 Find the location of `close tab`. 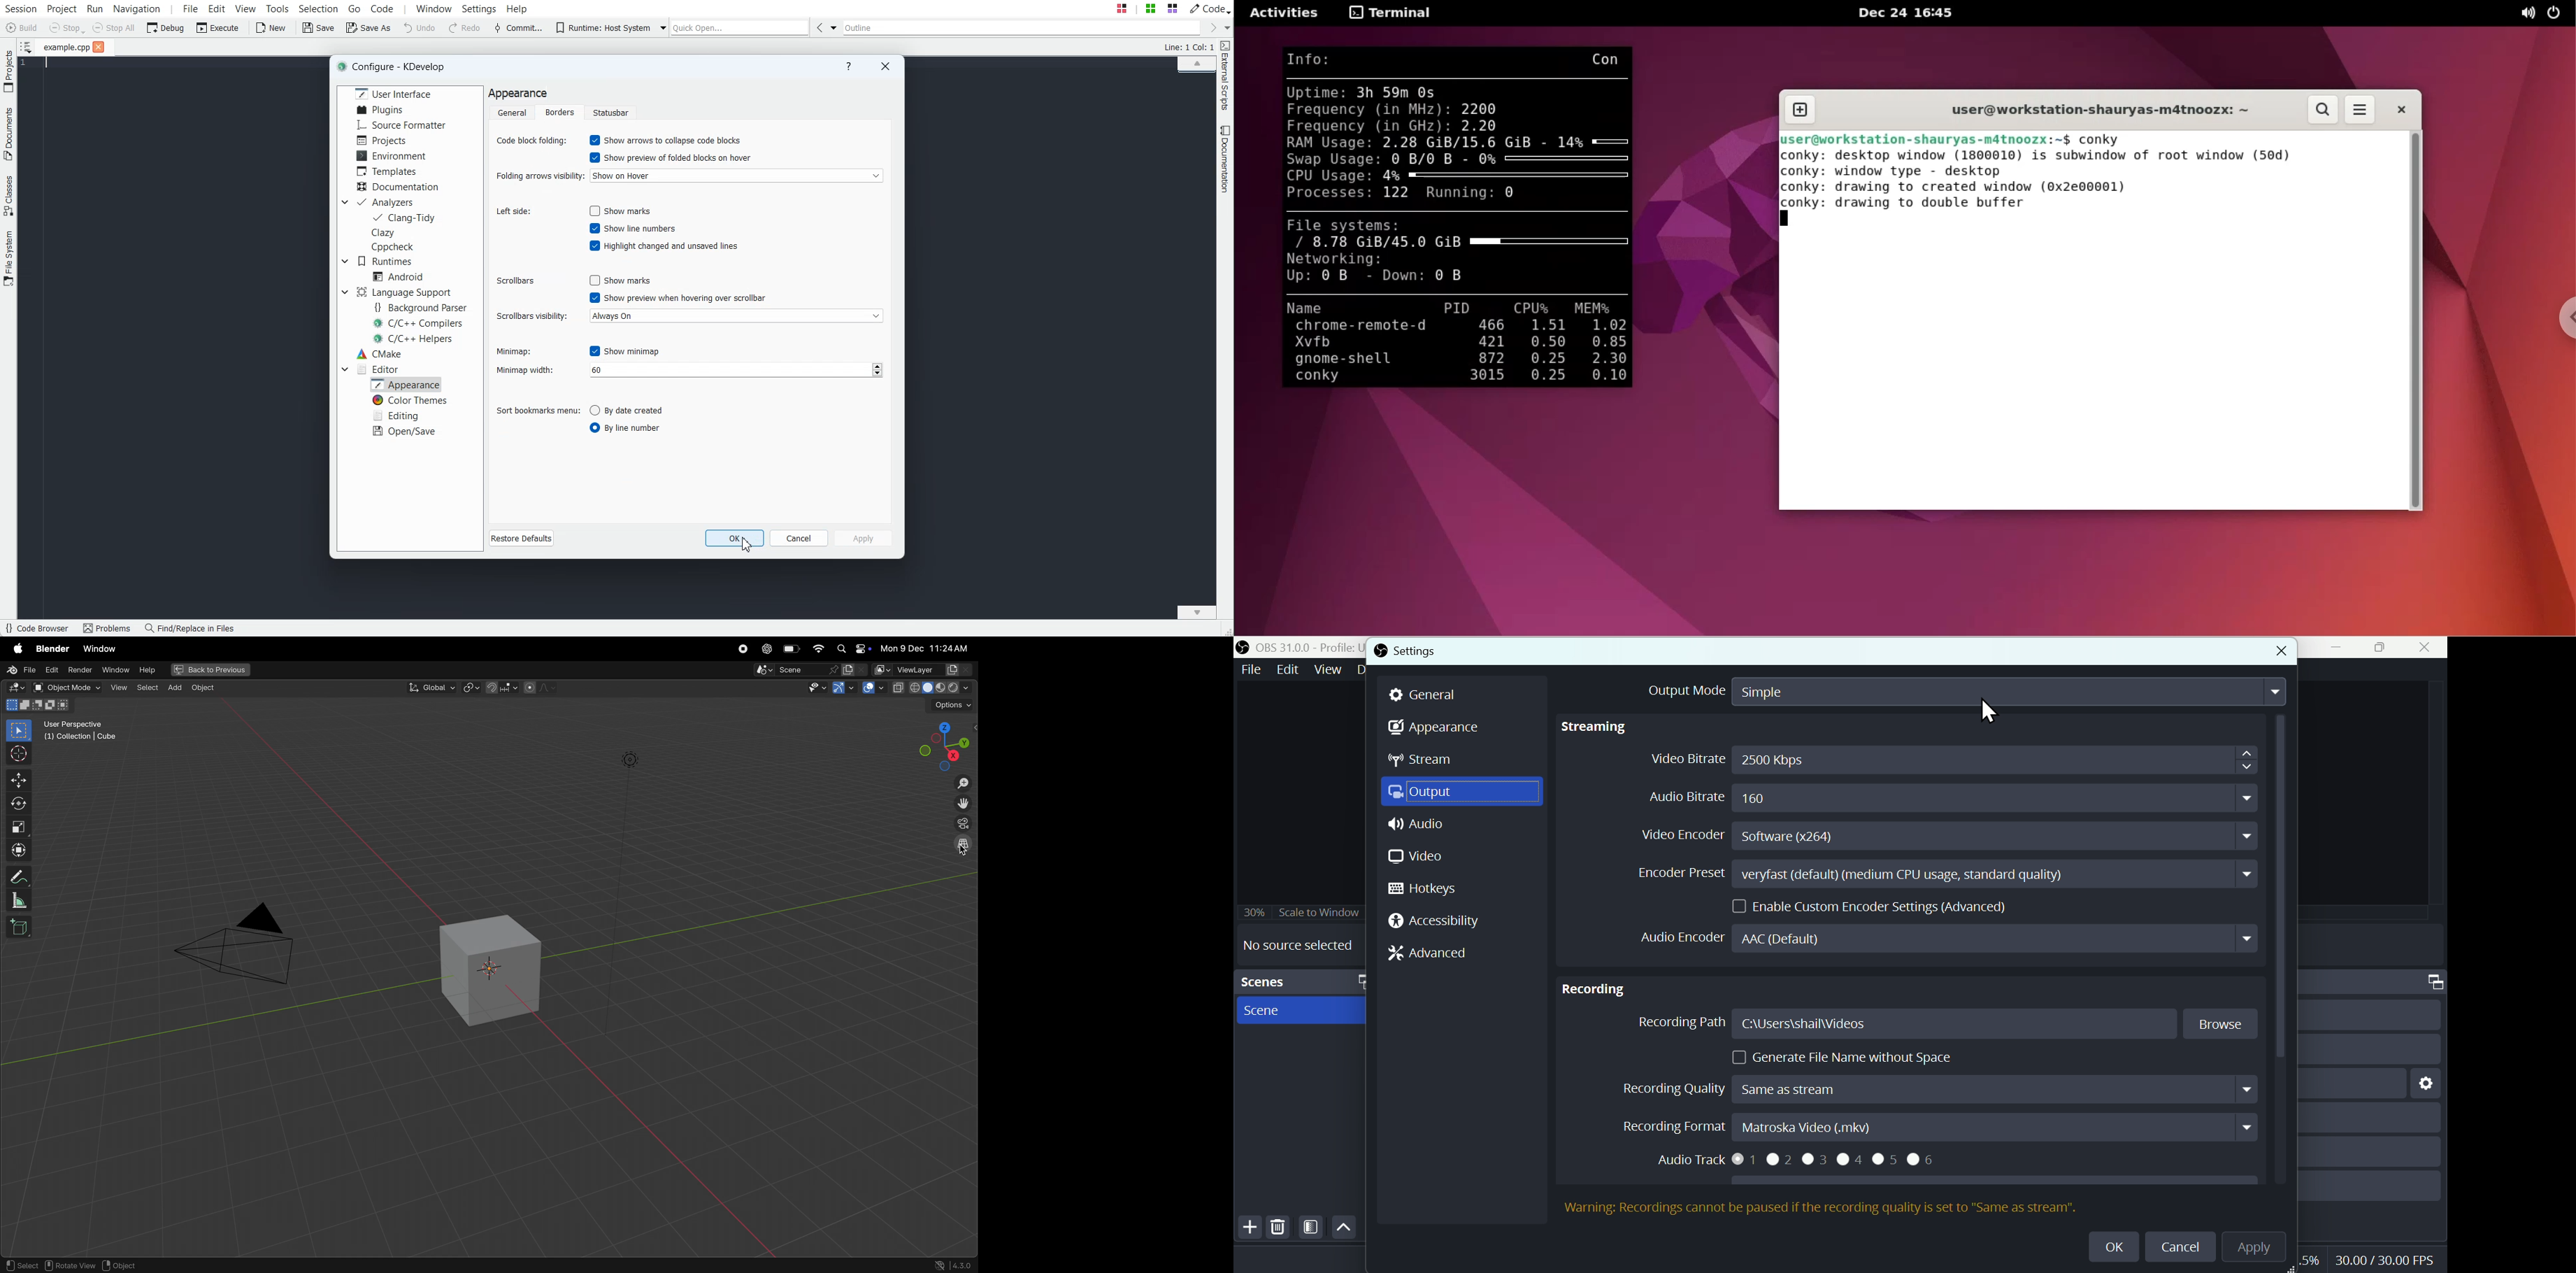

close tab is located at coordinates (2279, 653).